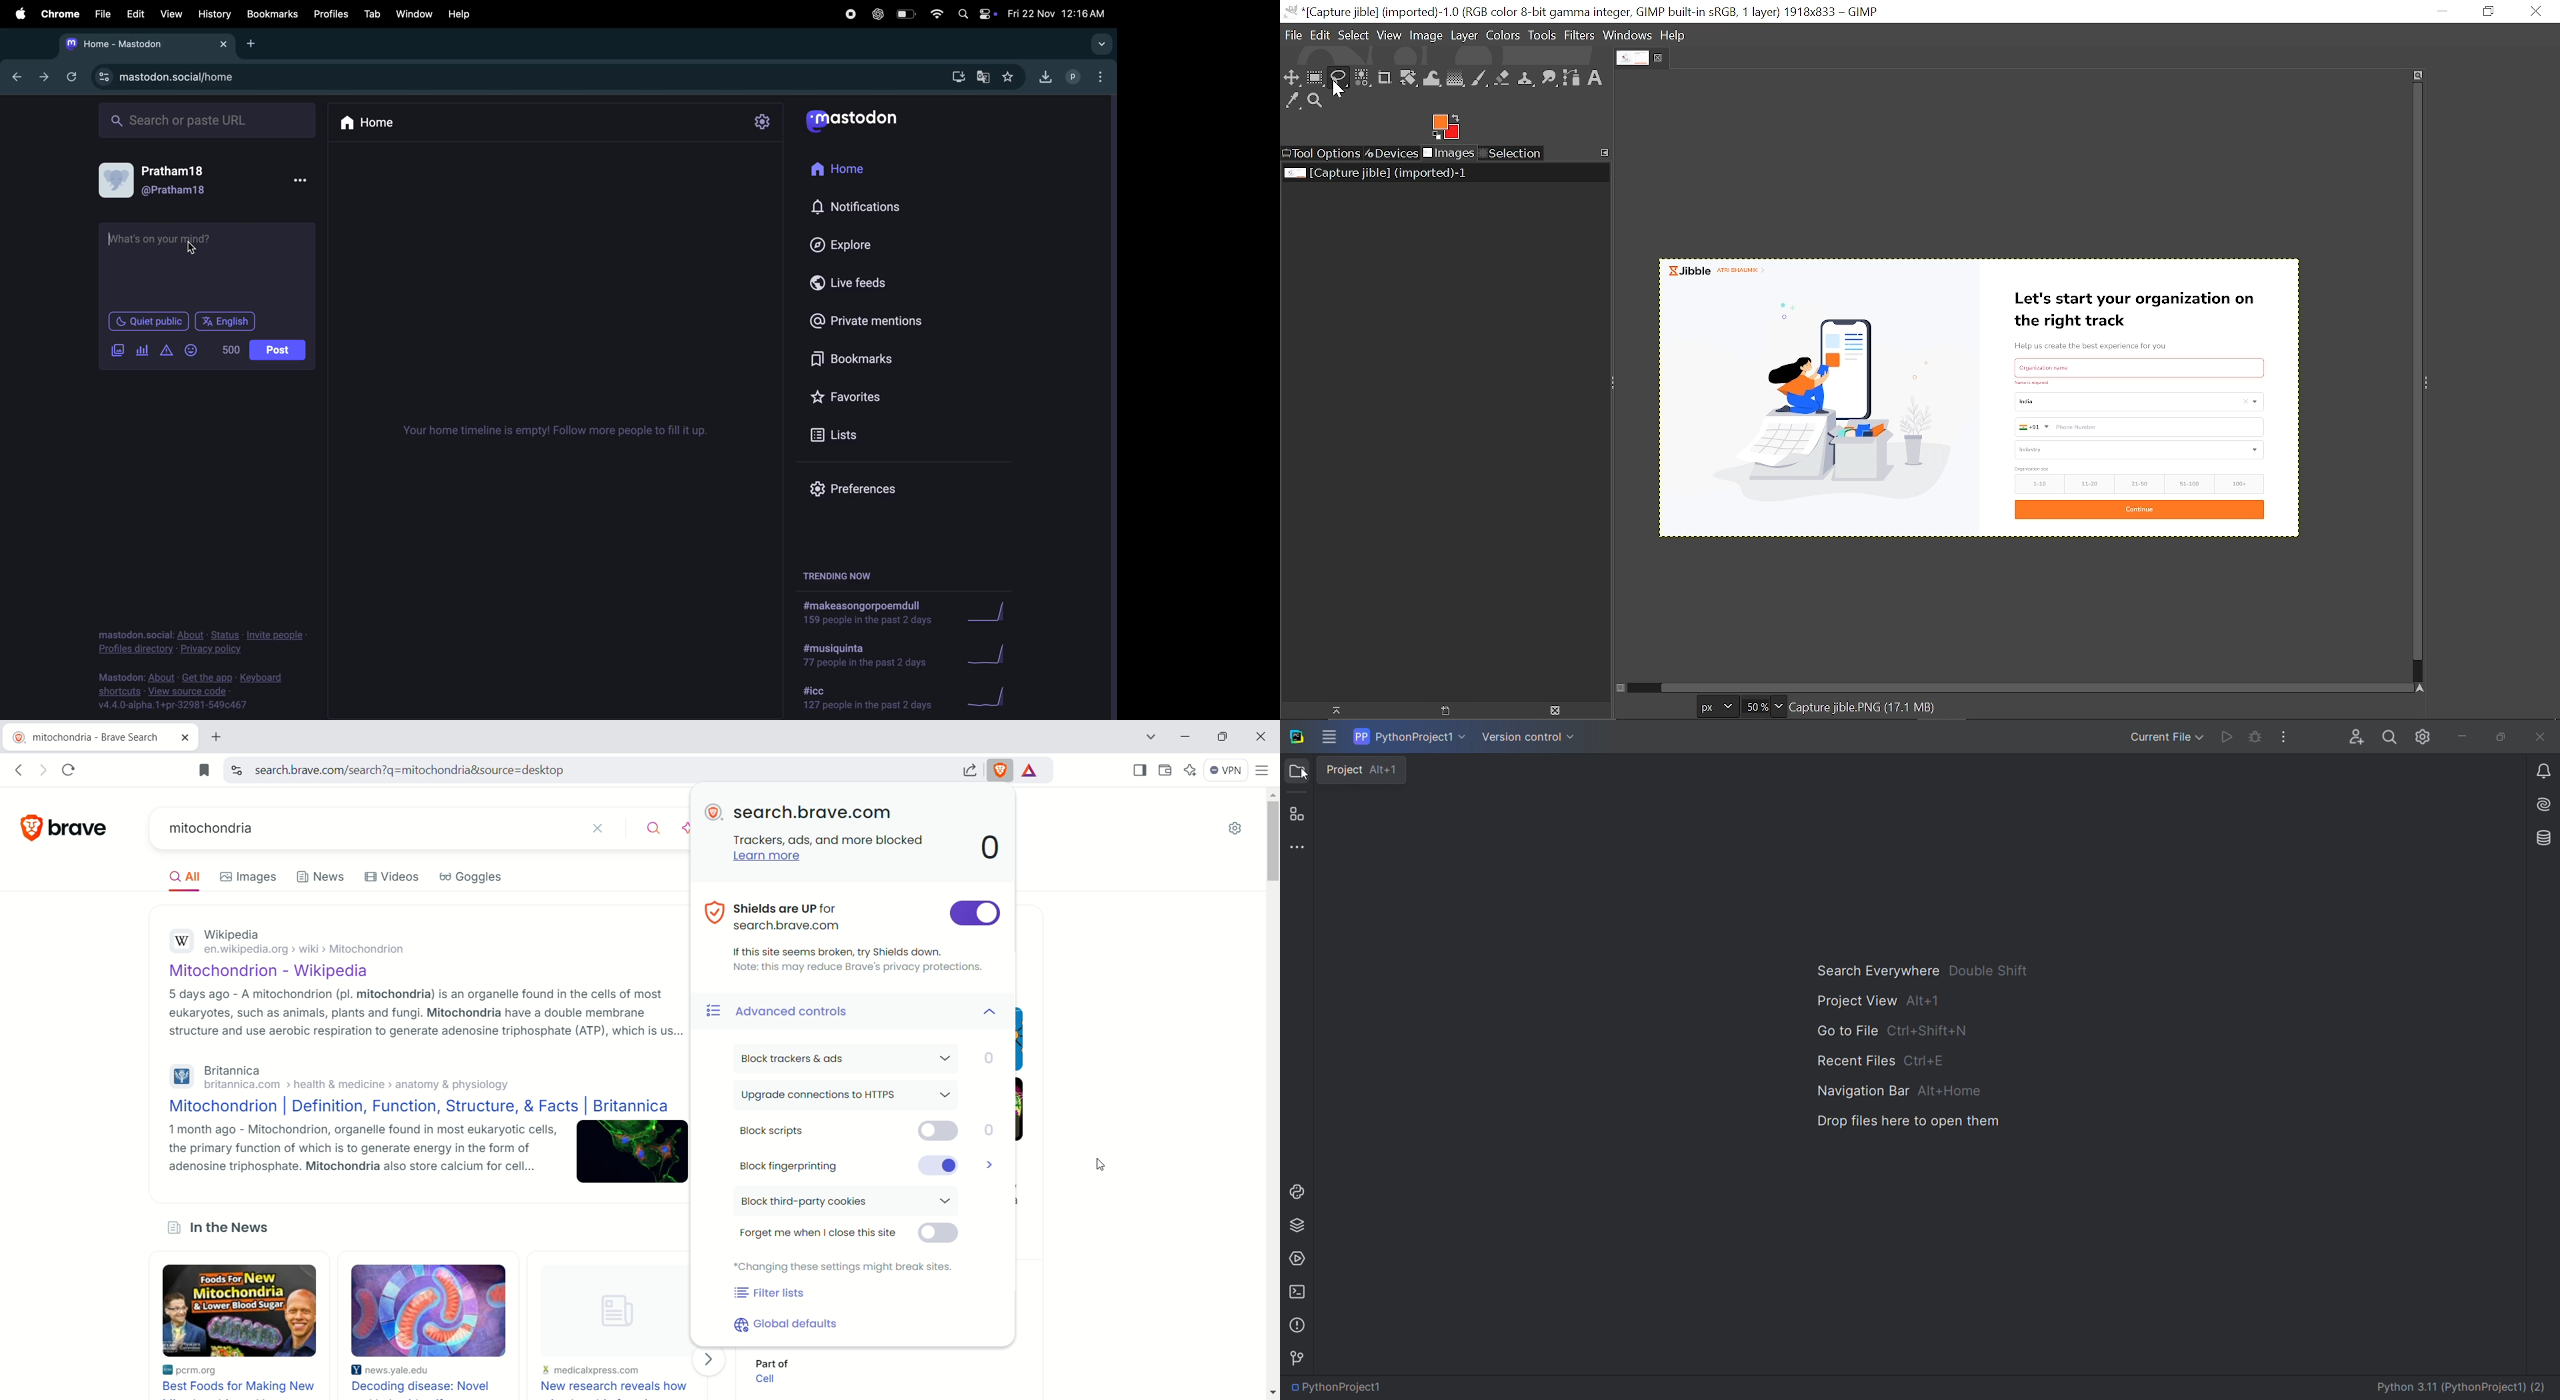 The width and height of the screenshot is (2576, 1400). Describe the element at coordinates (2418, 75) in the screenshot. I see `Zoom when widow size changes` at that location.